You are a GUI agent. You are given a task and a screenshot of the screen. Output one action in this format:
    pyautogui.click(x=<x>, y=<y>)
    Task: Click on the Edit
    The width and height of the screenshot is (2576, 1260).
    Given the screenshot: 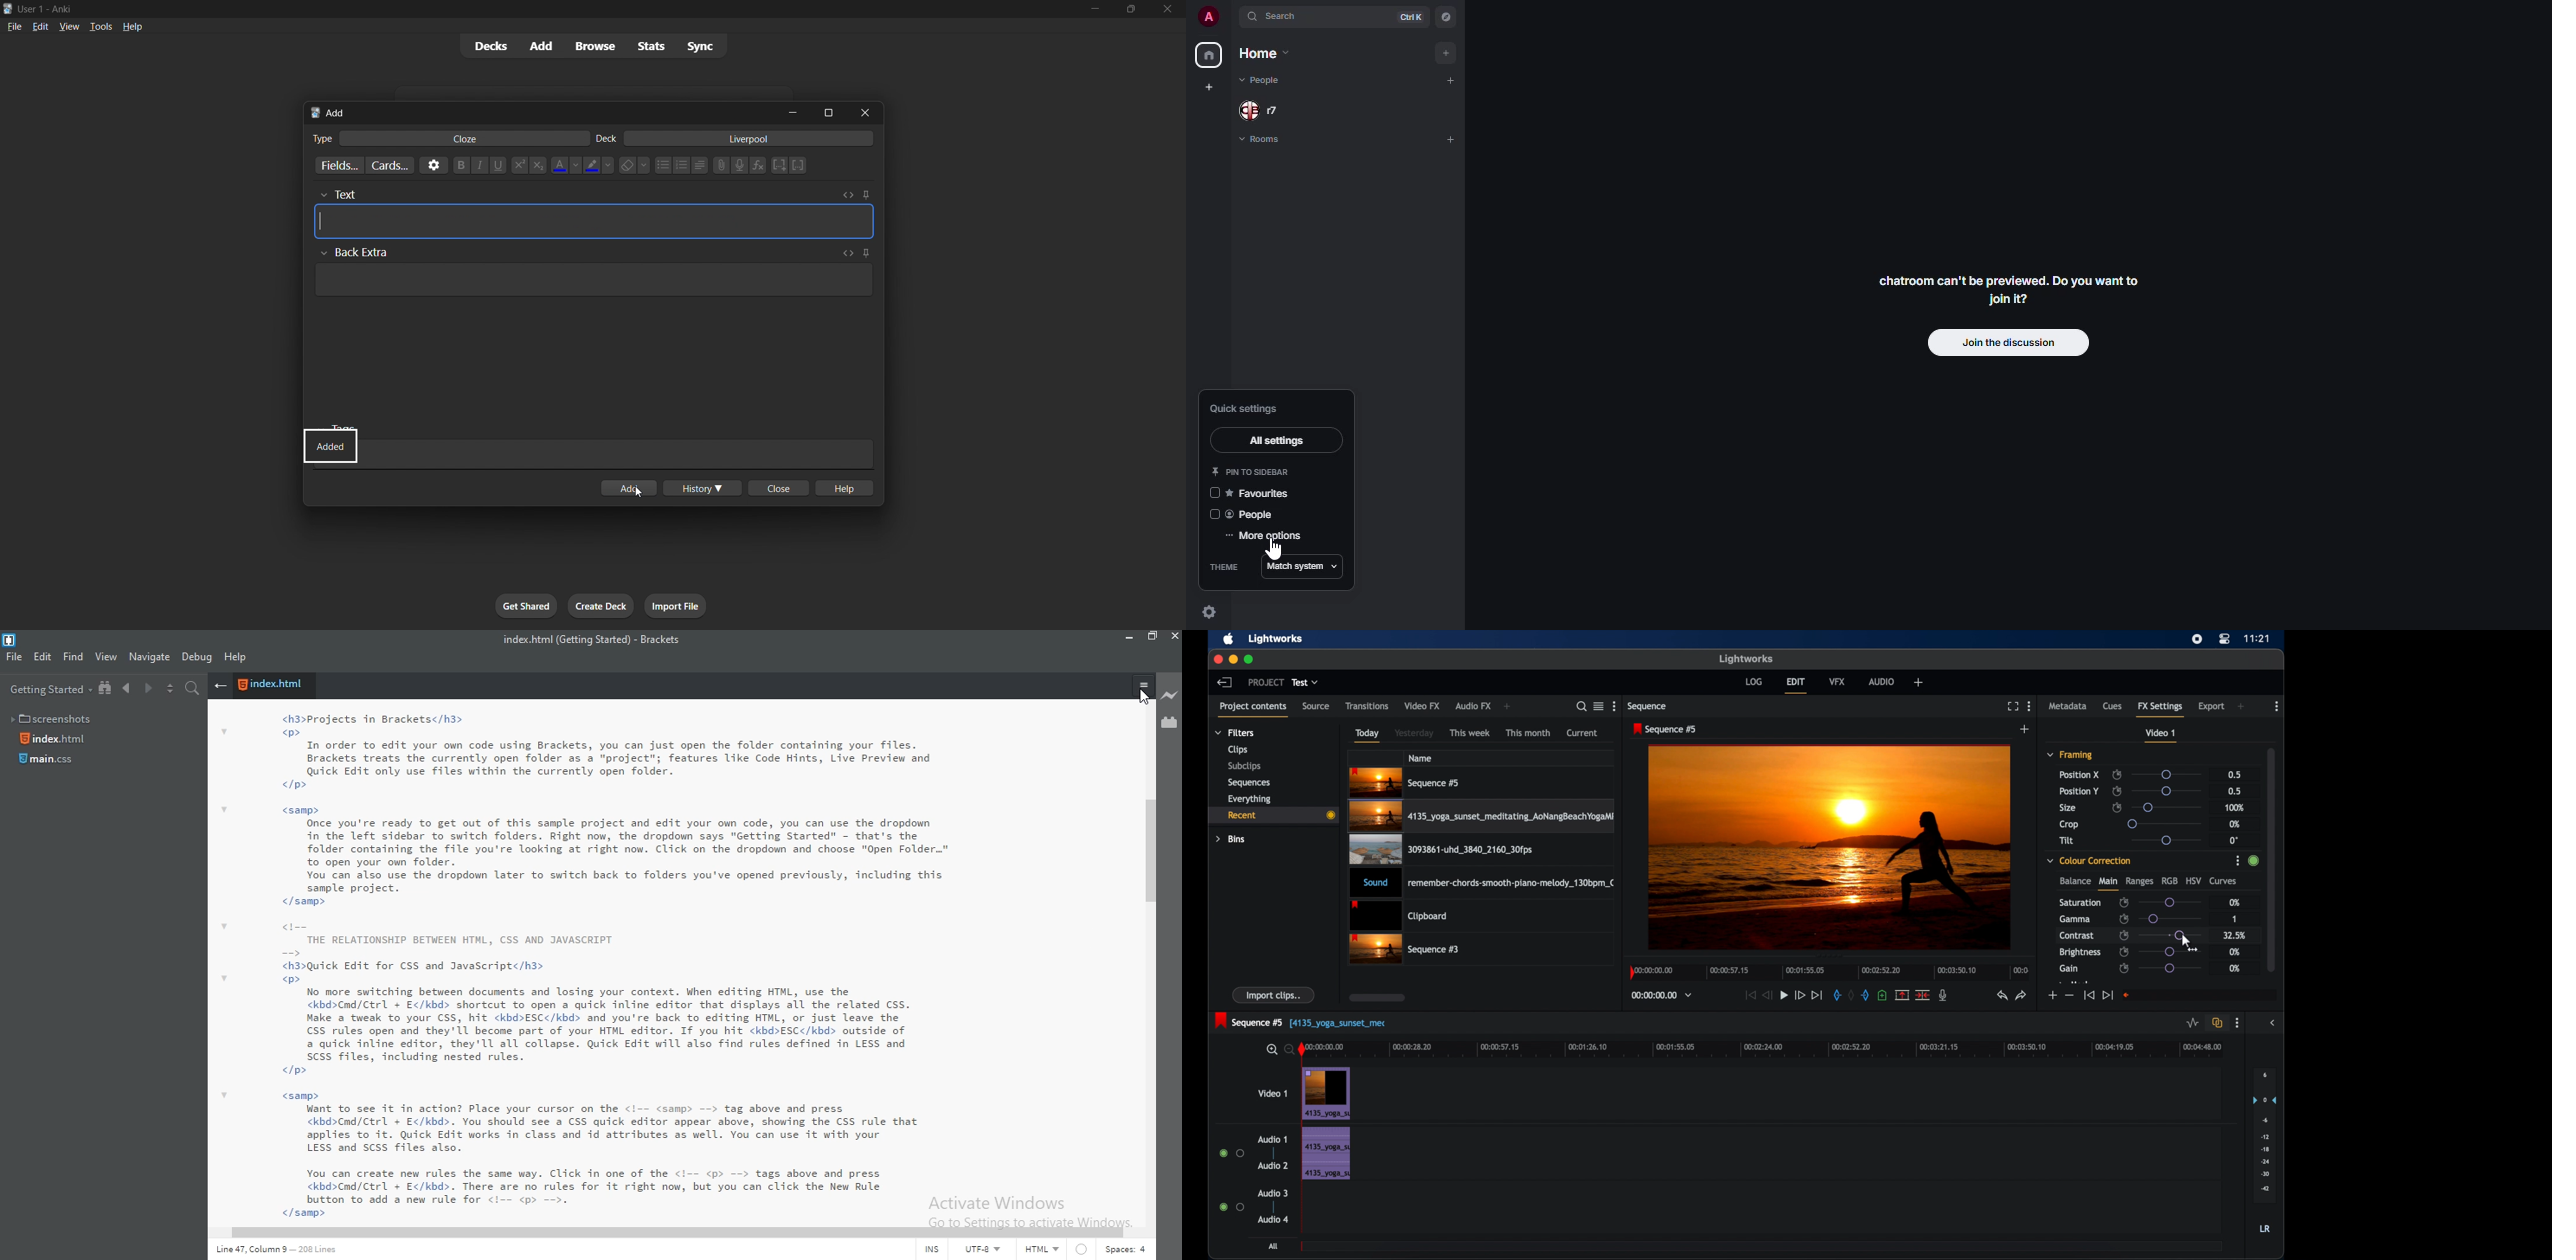 What is the action you would take?
    pyautogui.click(x=42, y=659)
    